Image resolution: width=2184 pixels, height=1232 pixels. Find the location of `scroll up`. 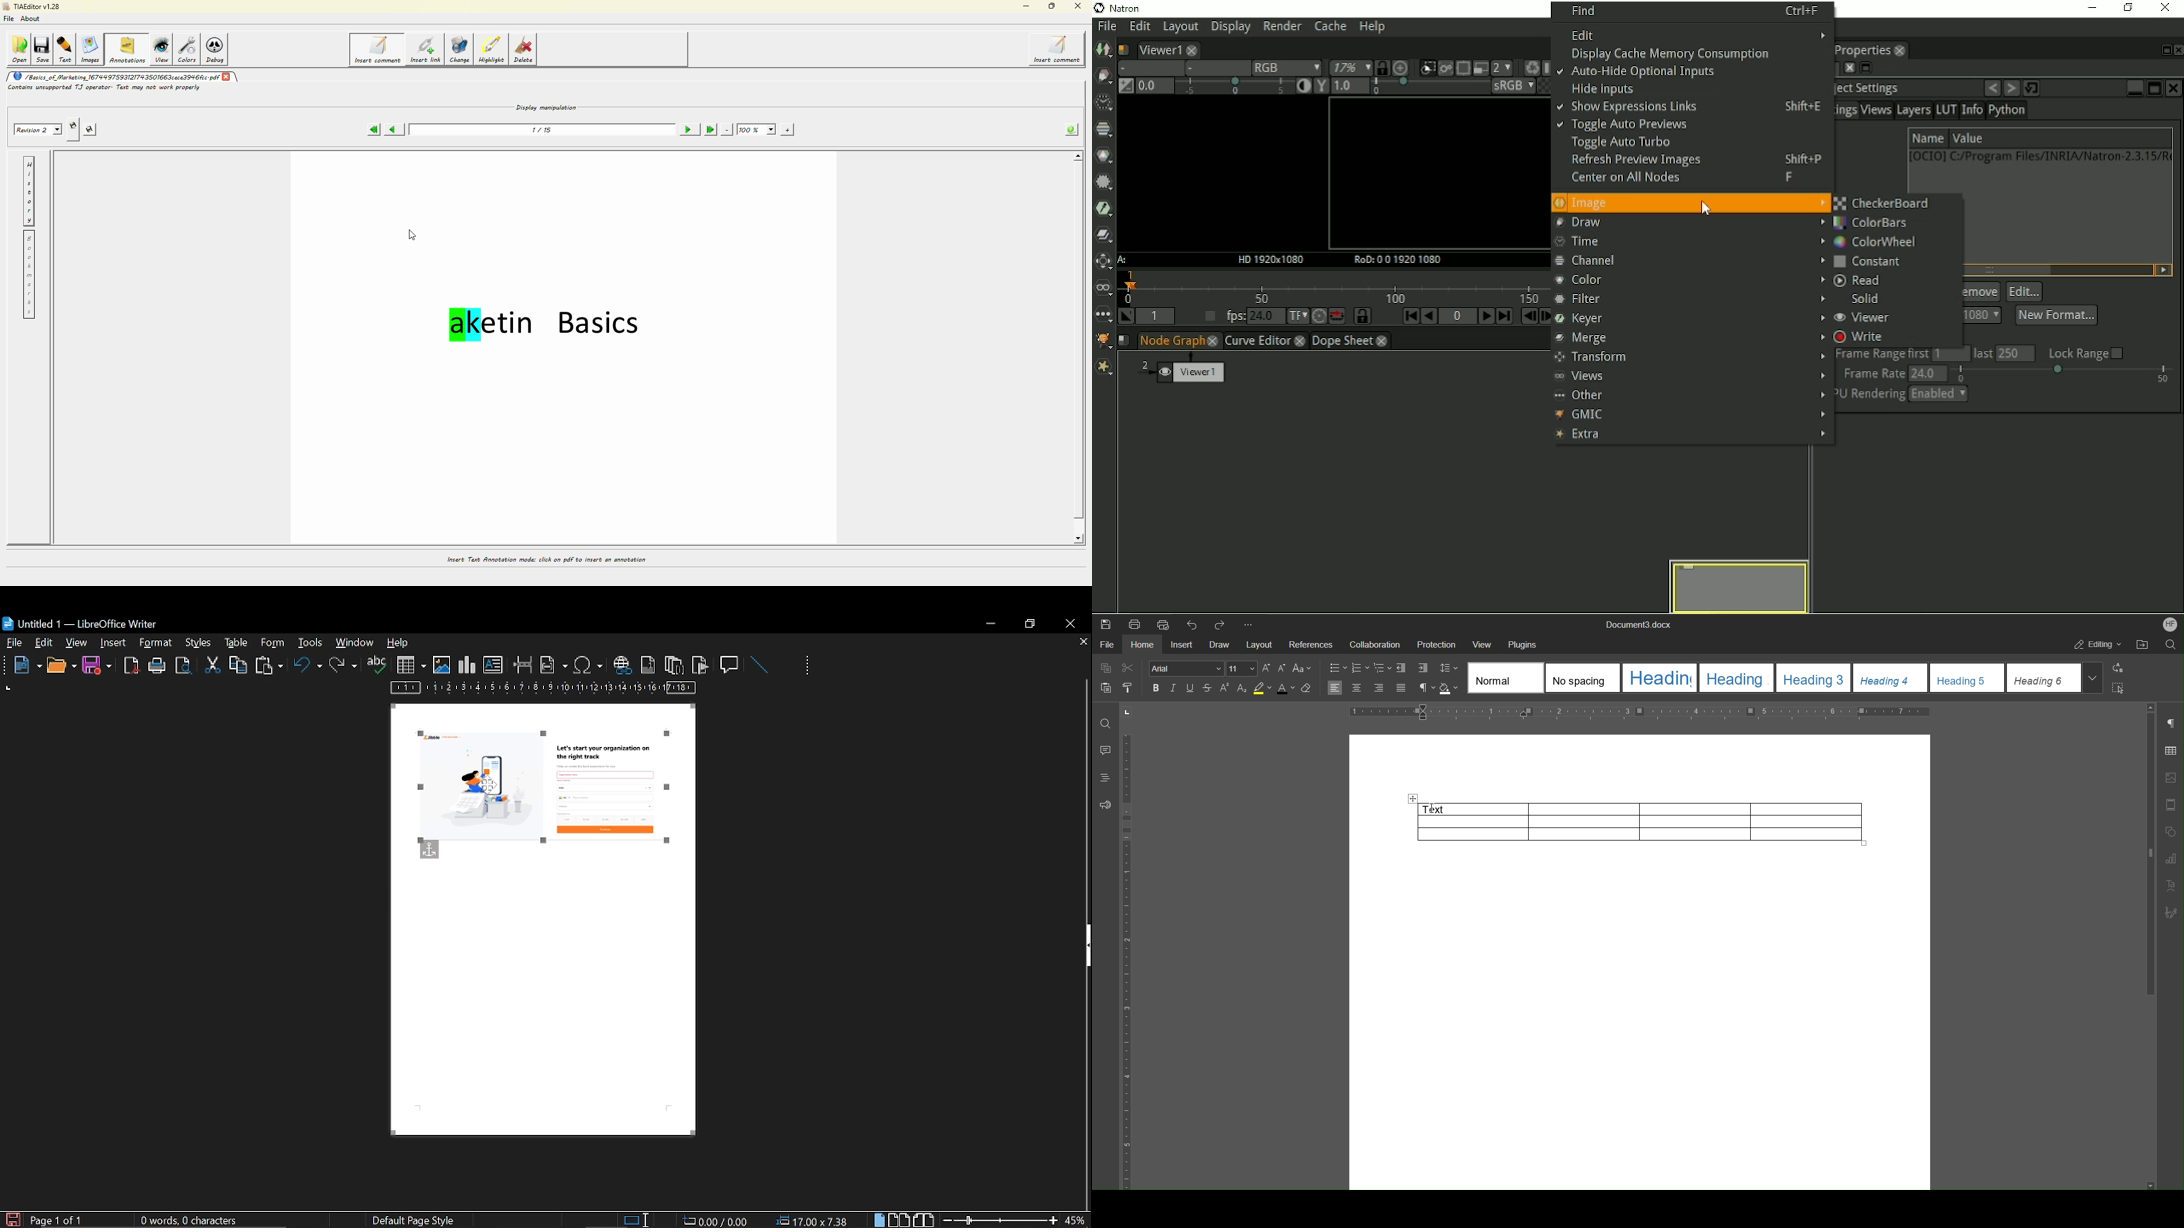

scroll up is located at coordinates (2150, 707).